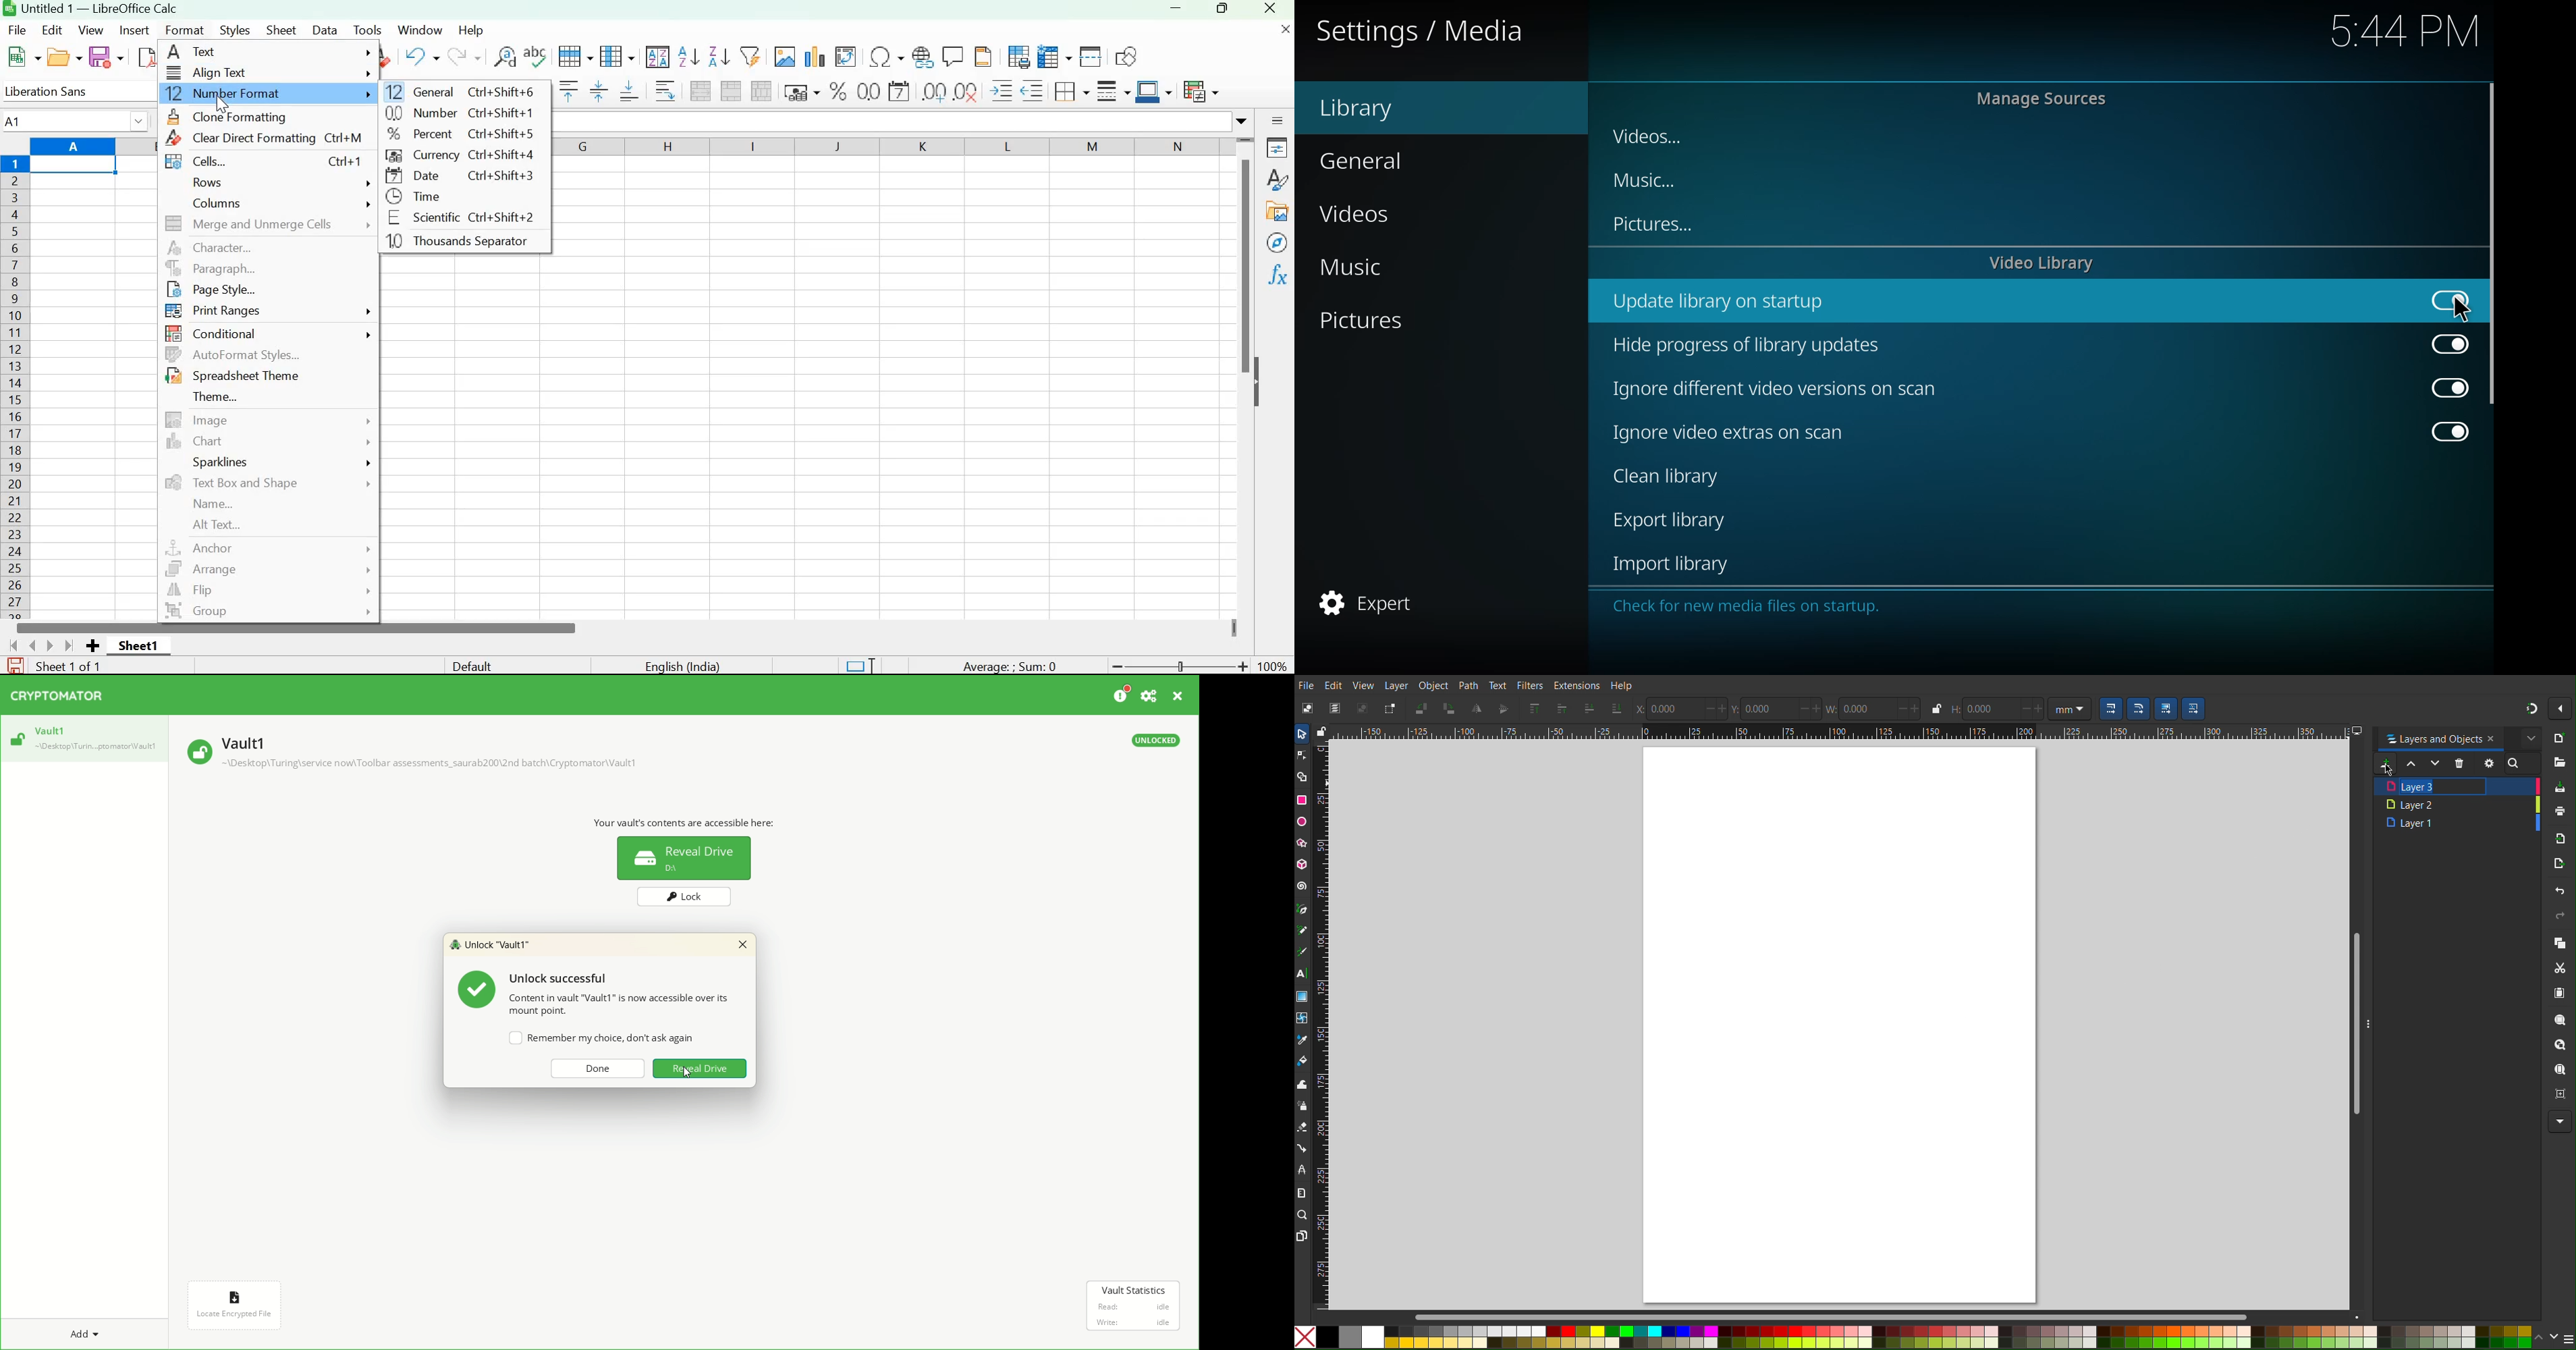 This screenshot has width=2576, height=1372. What do you see at coordinates (1363, 684) in the screenshot?
I see `View` at bounding box center [1363, 684].